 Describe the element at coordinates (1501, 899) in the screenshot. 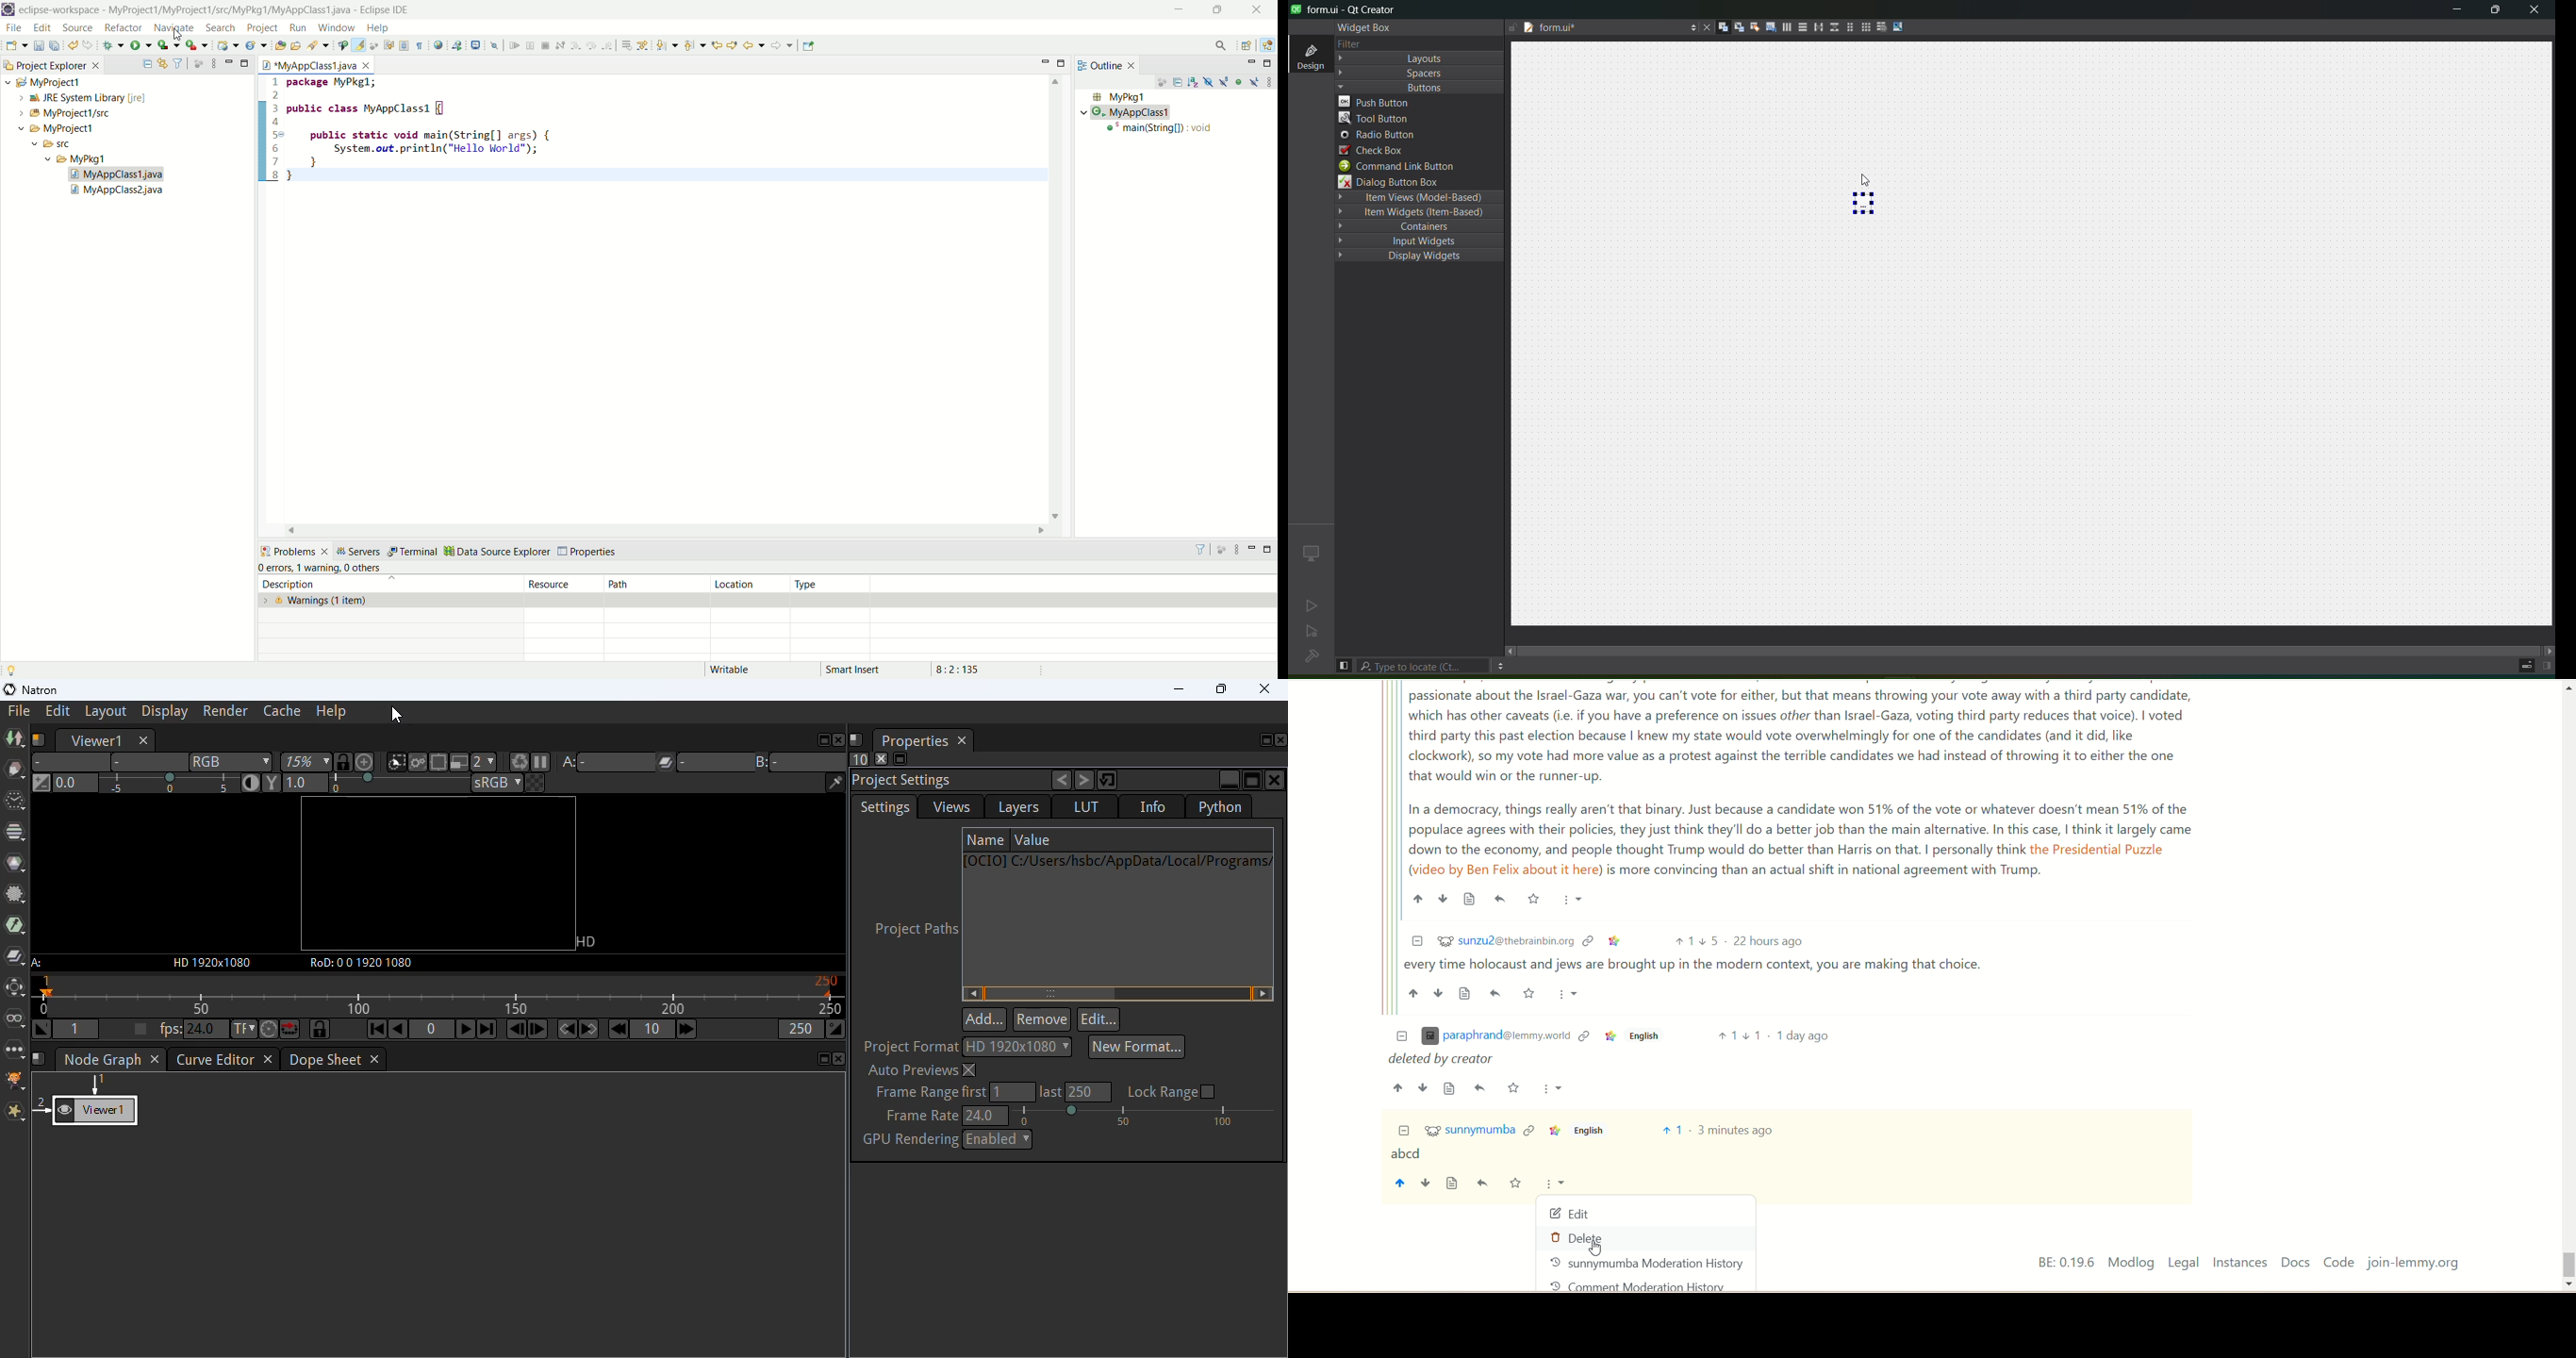

I see `Reply` at that location.